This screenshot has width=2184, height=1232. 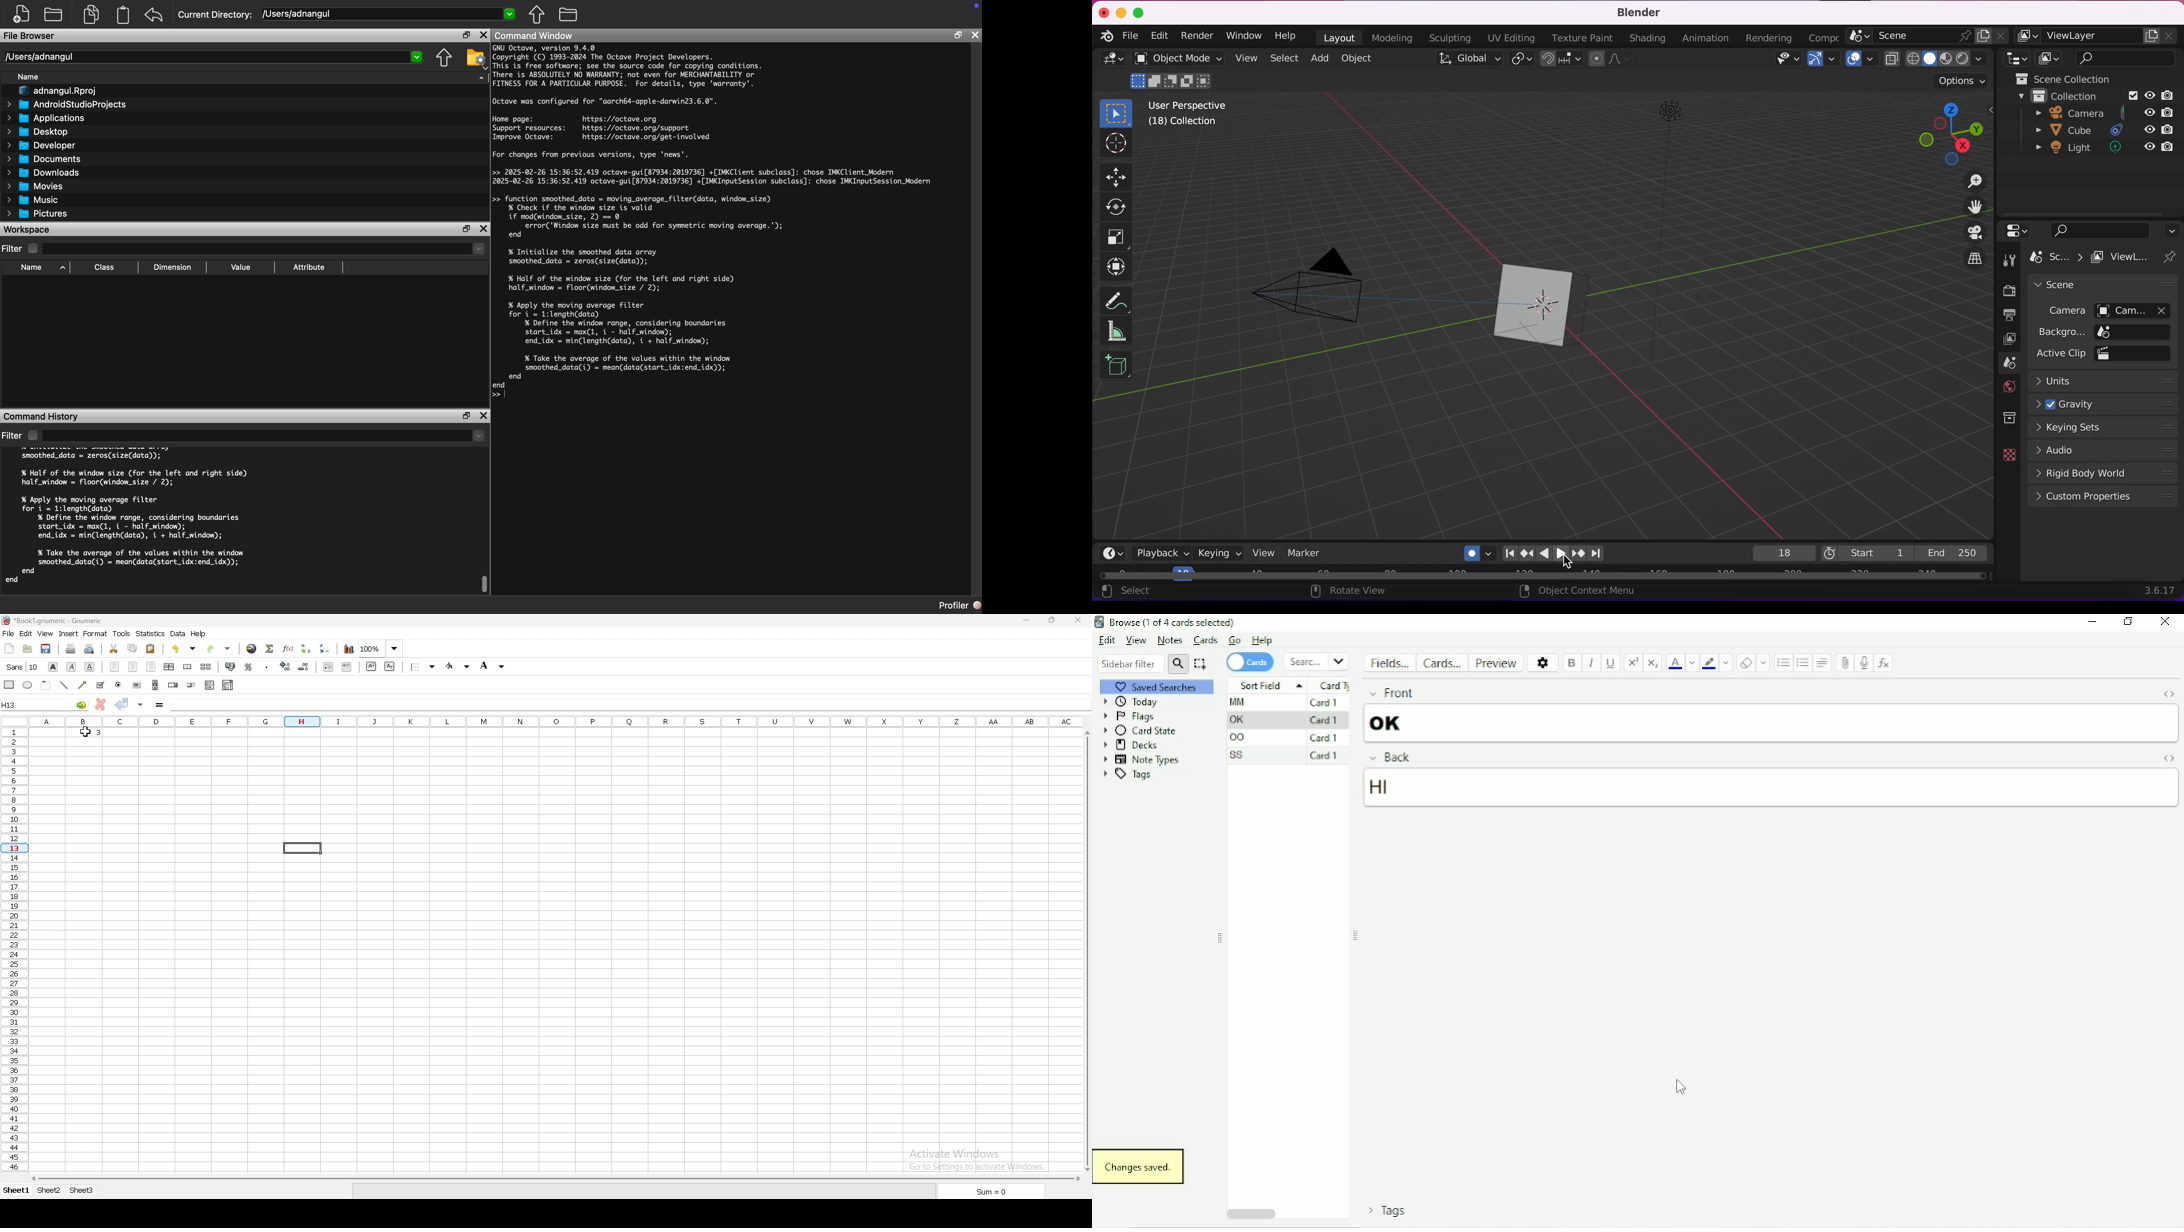 I want to click on Preview, so click(x=1498, y=662).